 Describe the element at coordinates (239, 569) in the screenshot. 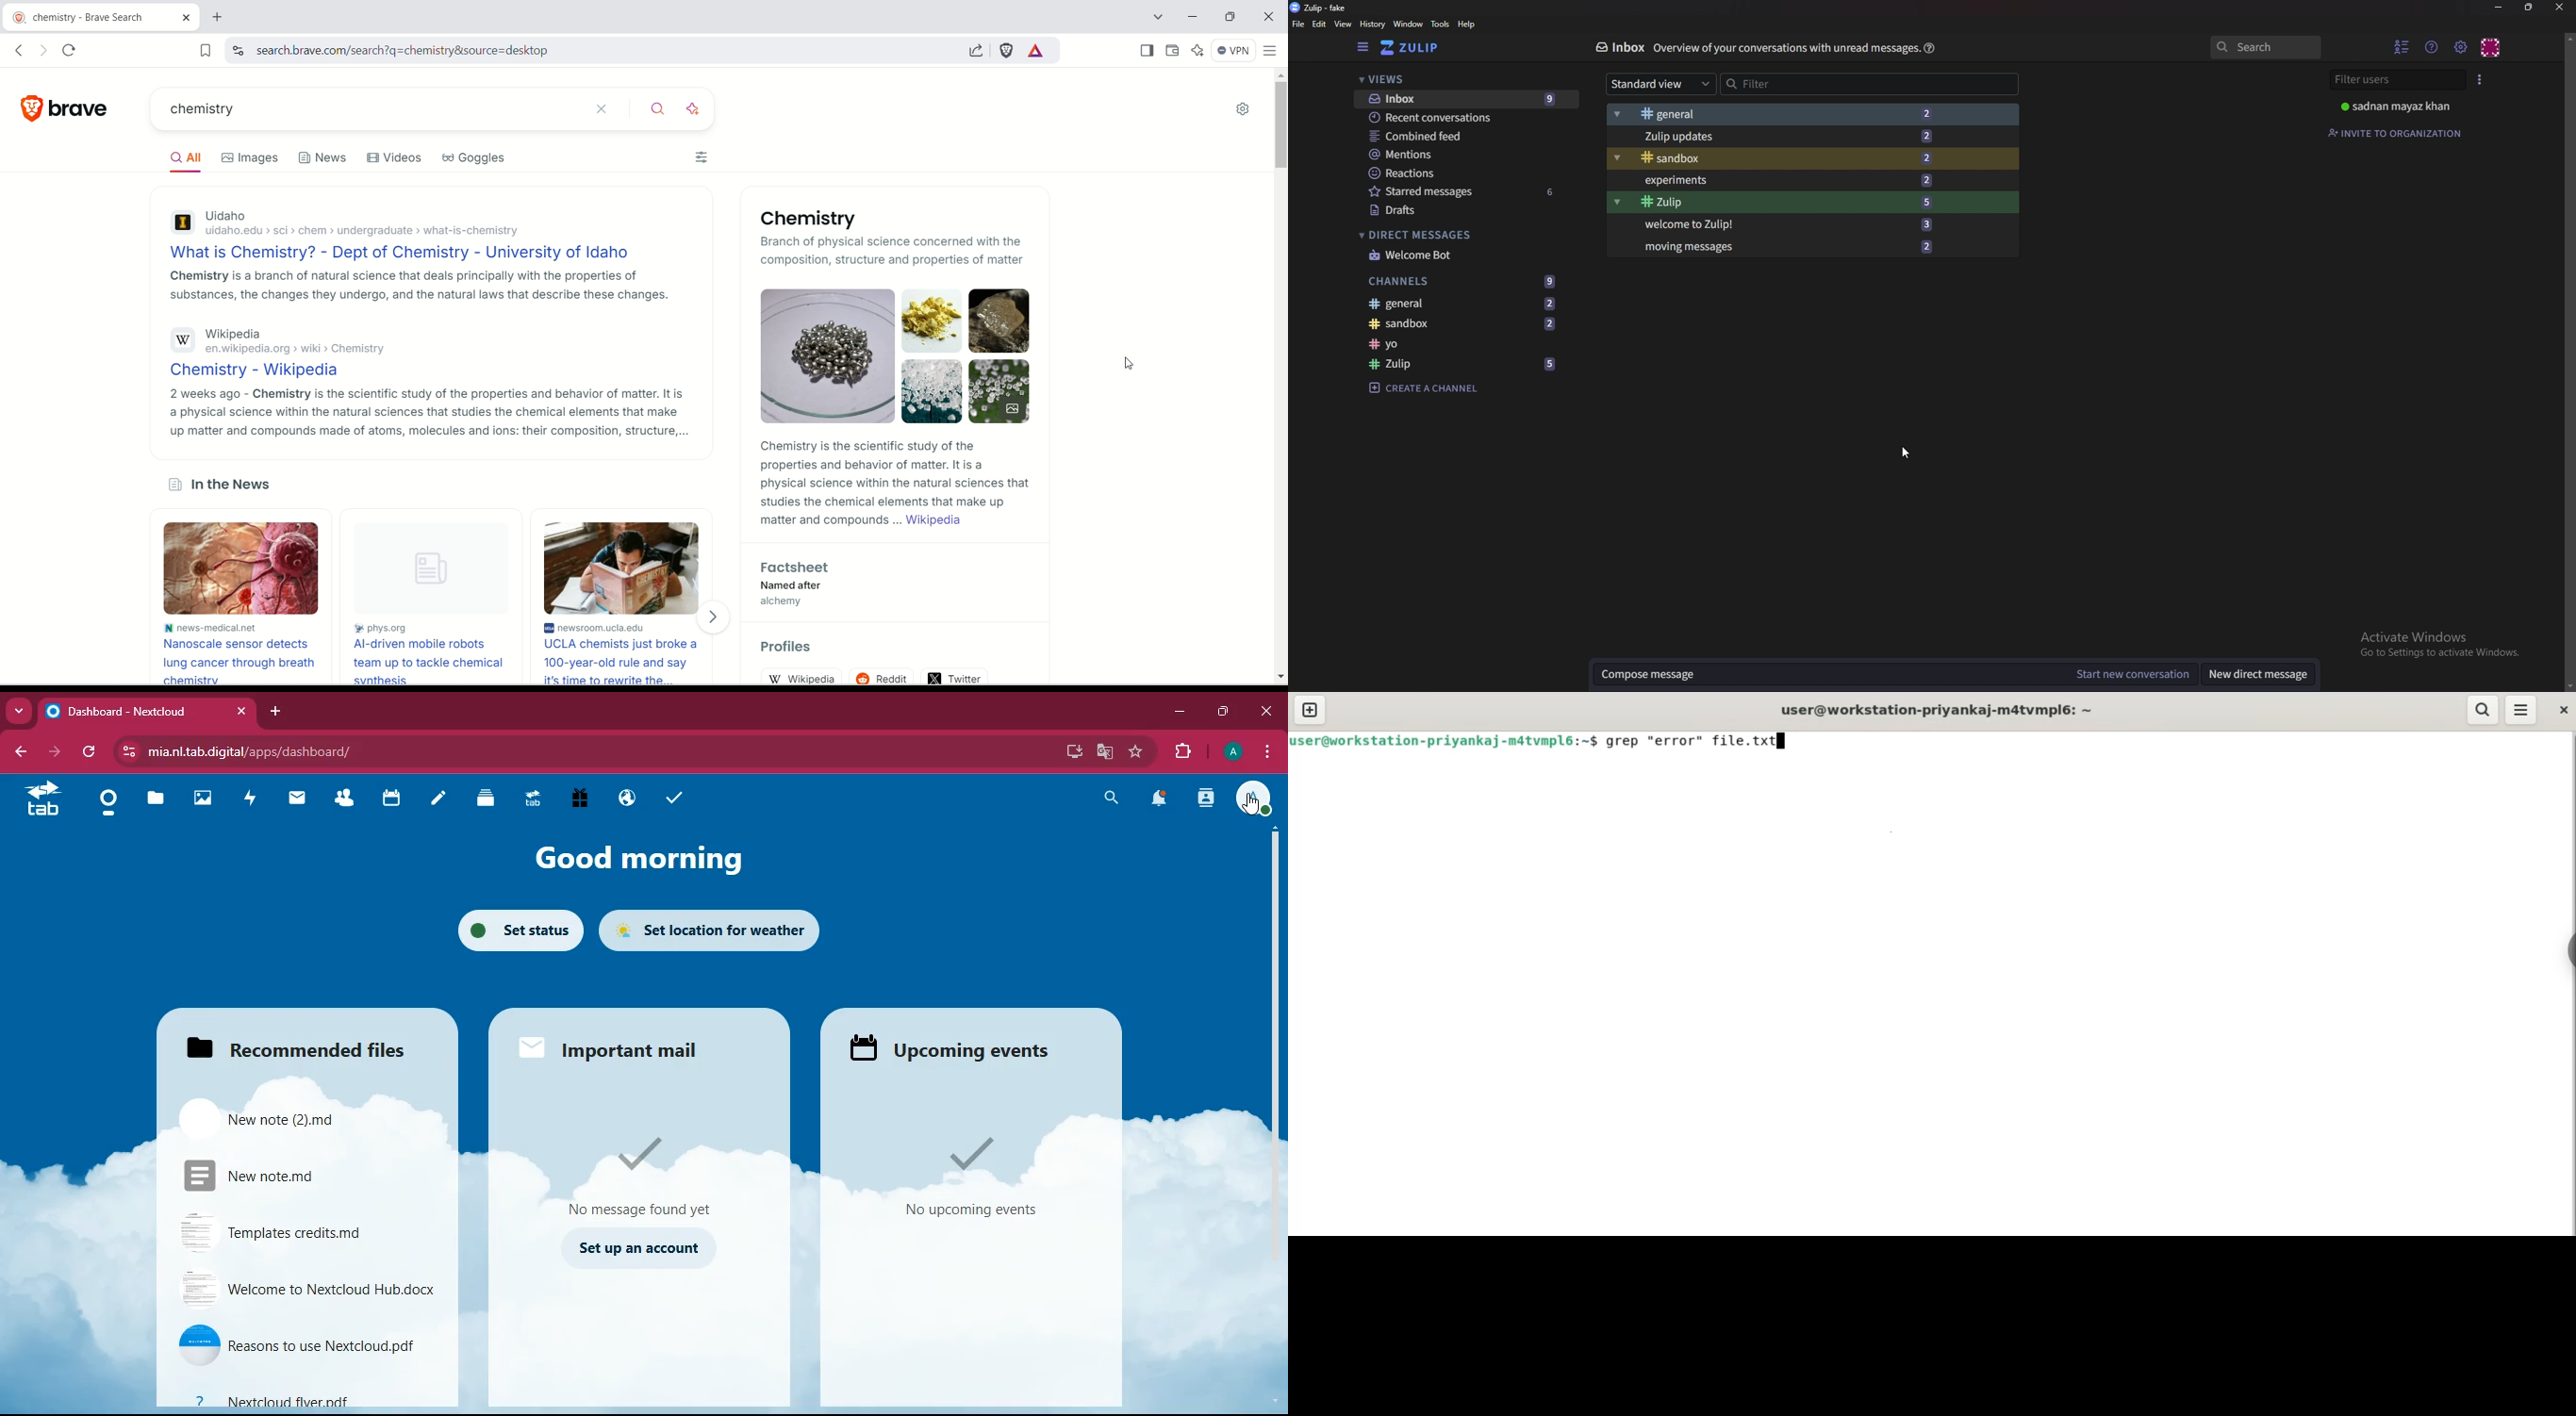

I see `lungs image` at that location.